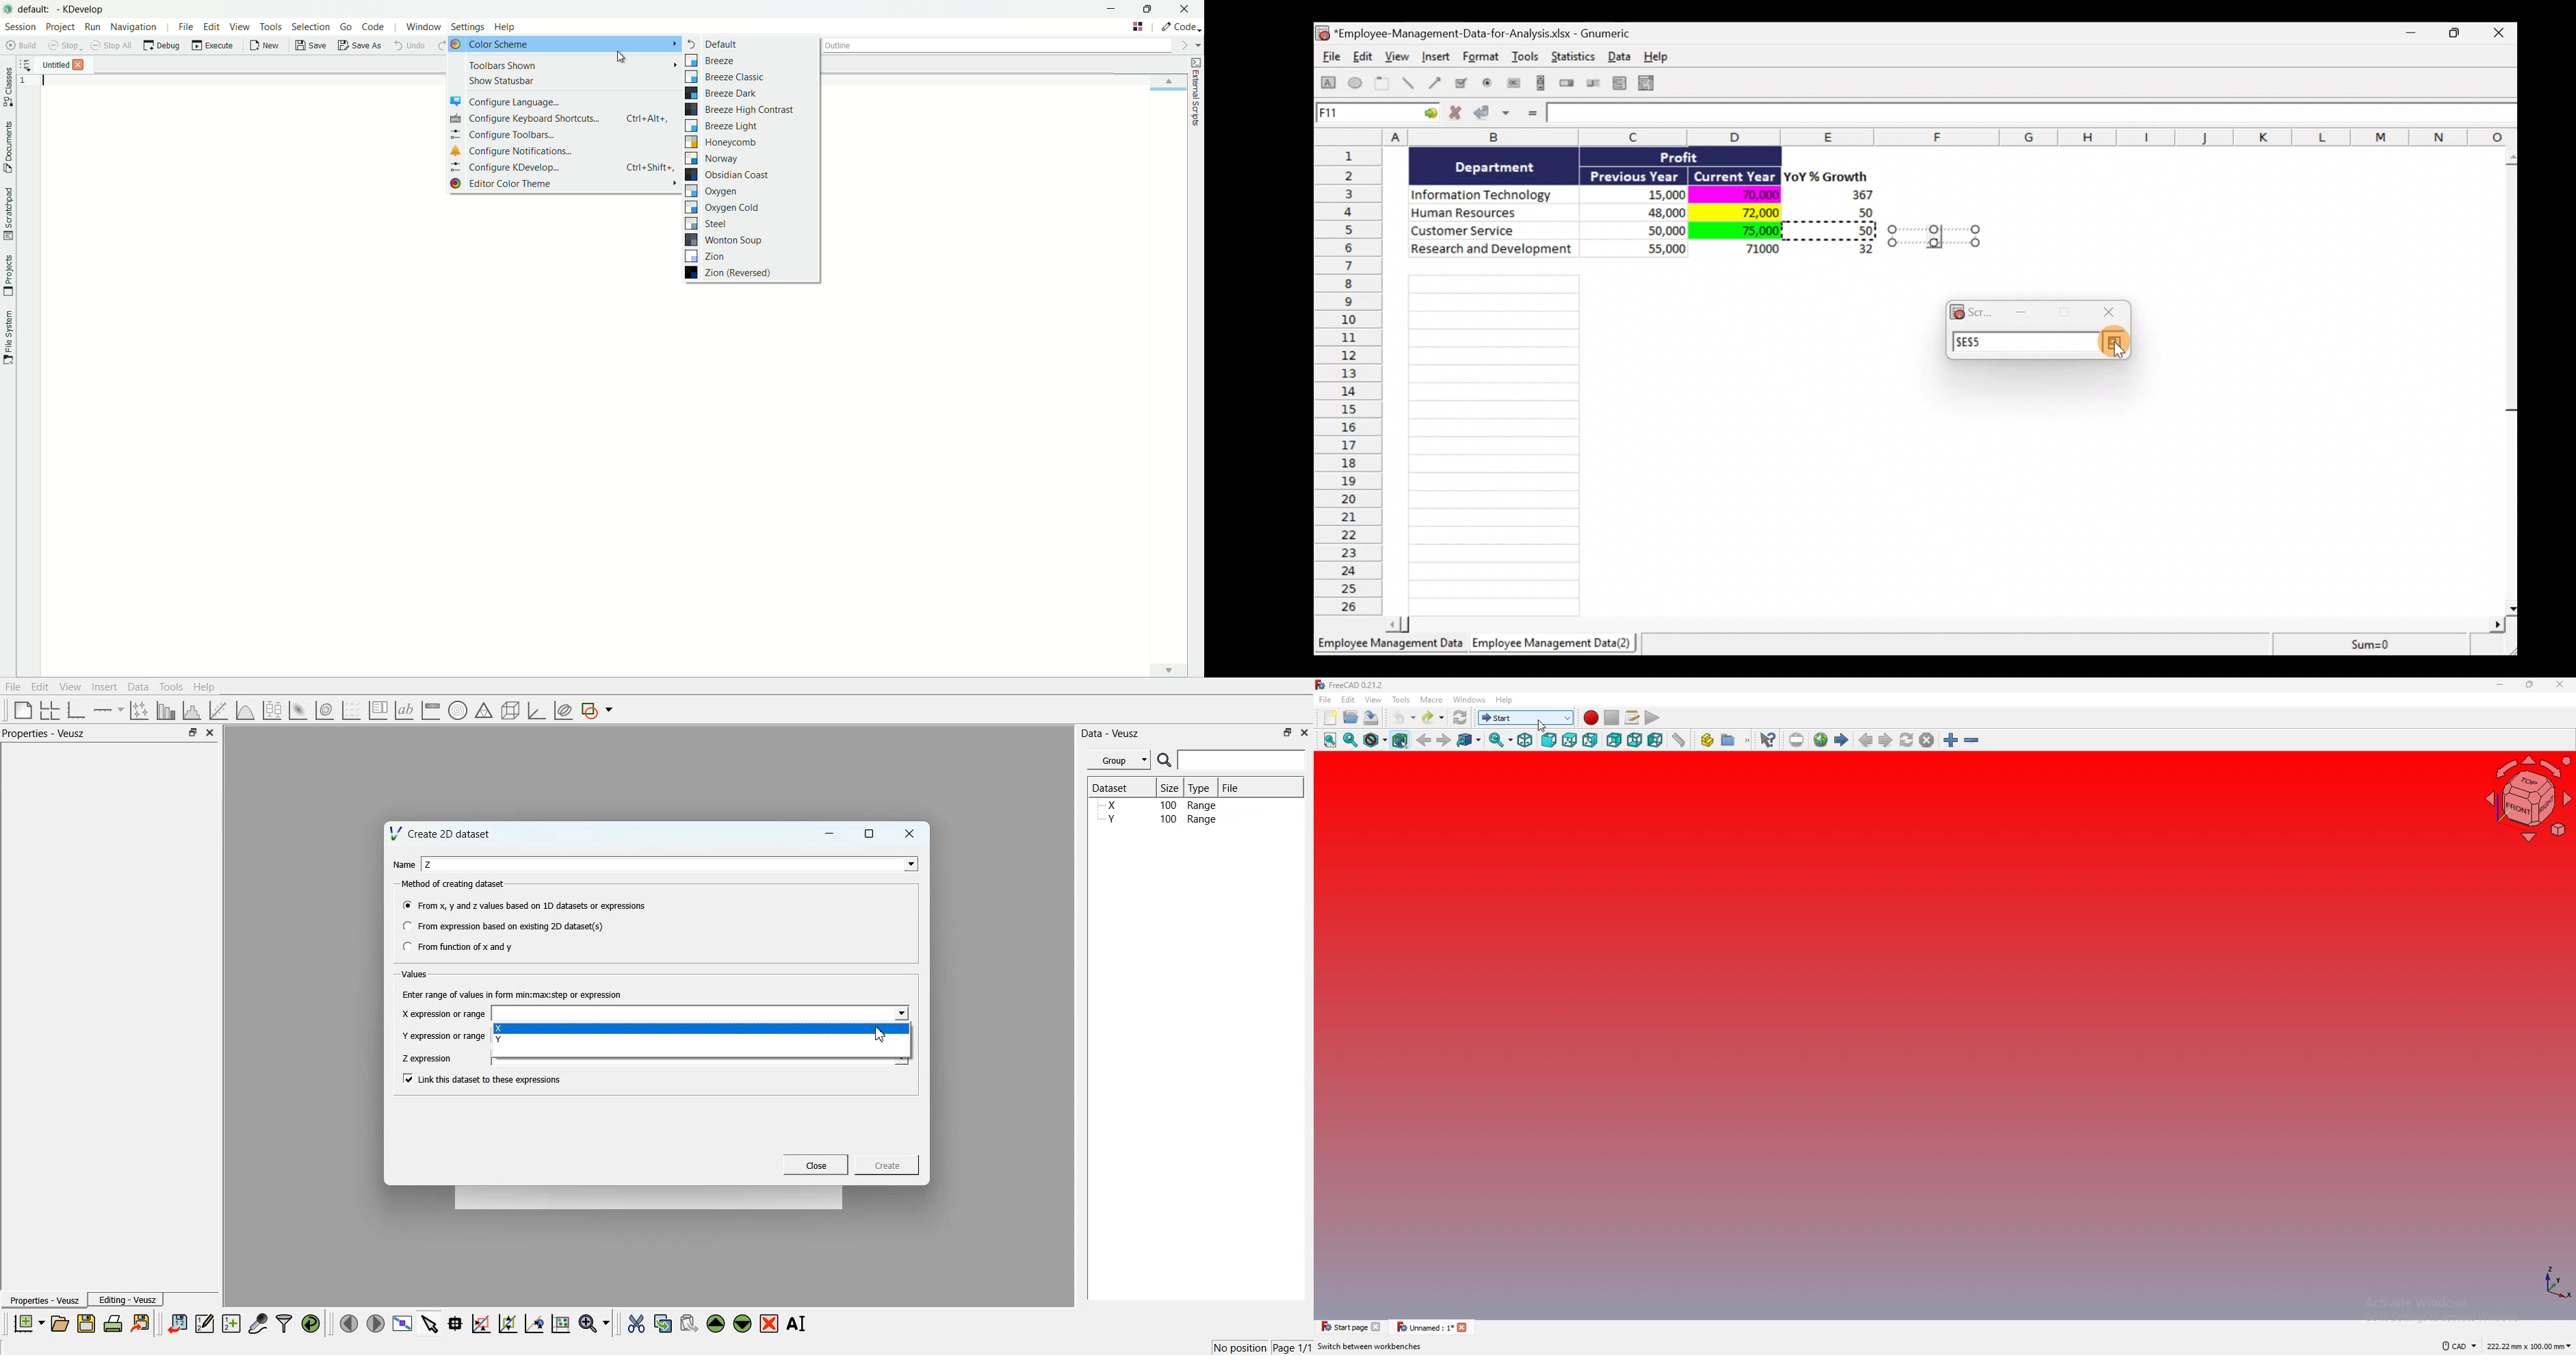 This screenshot has width=2576, height=1372. I want to click on minimize, so click(2501, 685).